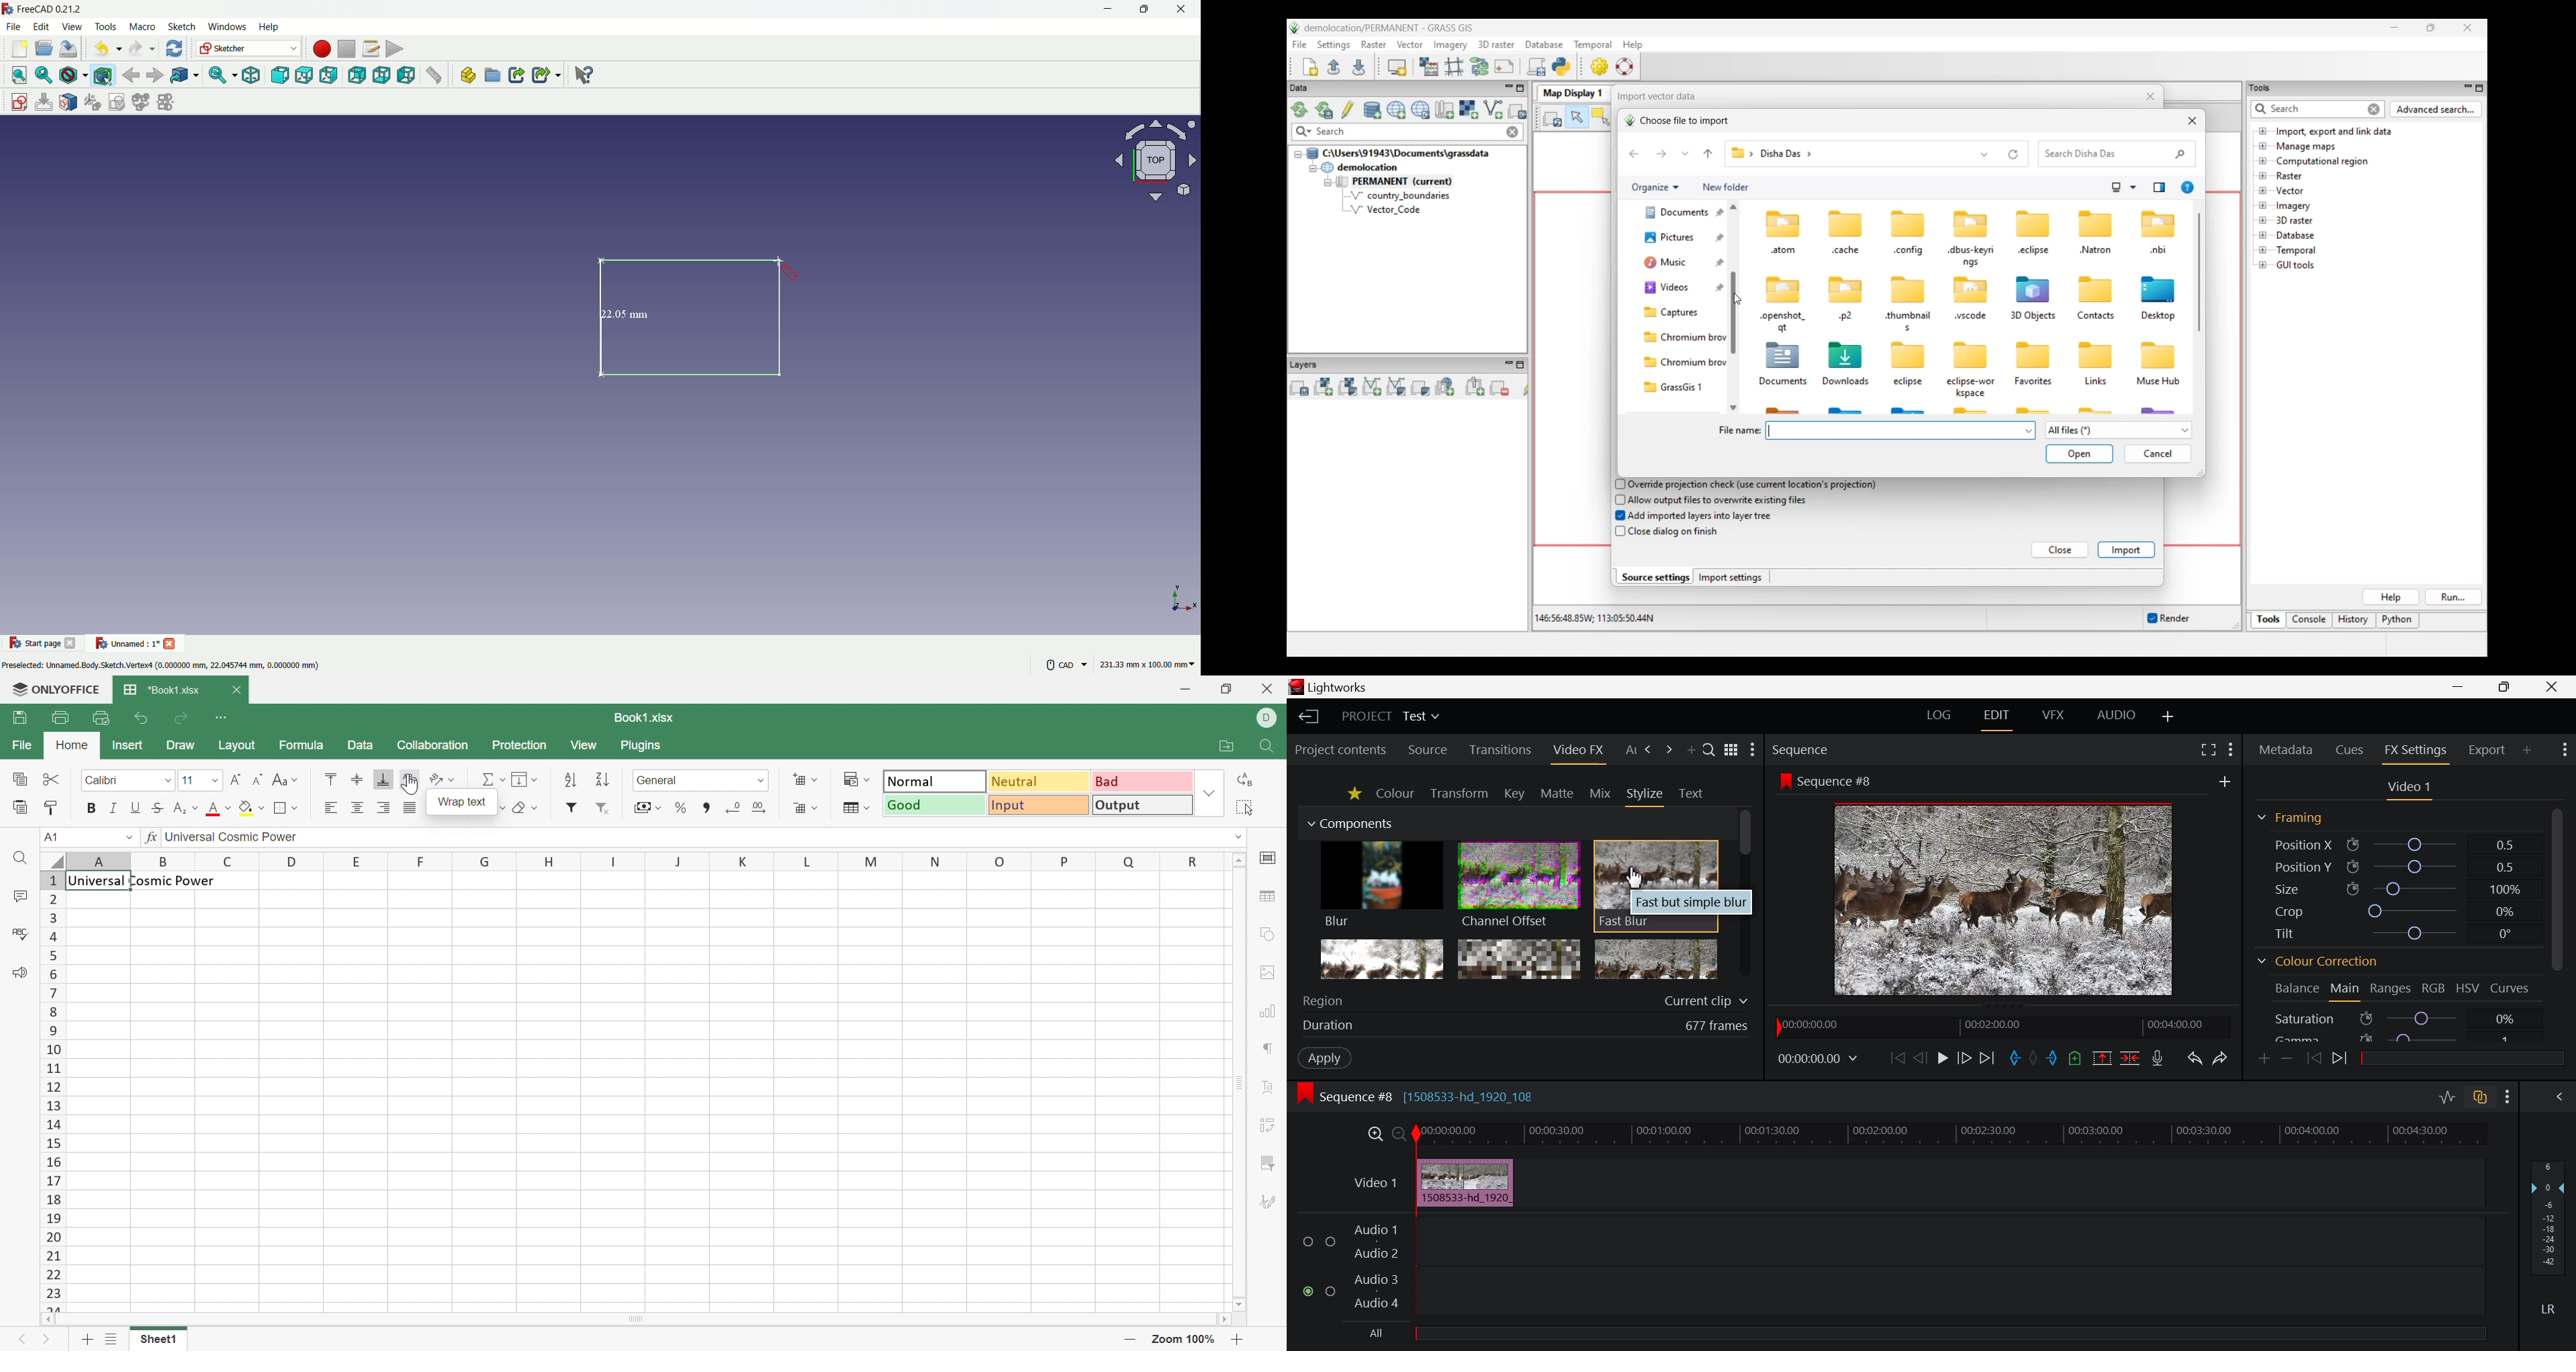 Image resolution: width=2576 pixels, height=1372 pixels. Describe the element at coordinates (1141, 781) in the screenshot. I see `Bad` at that location.